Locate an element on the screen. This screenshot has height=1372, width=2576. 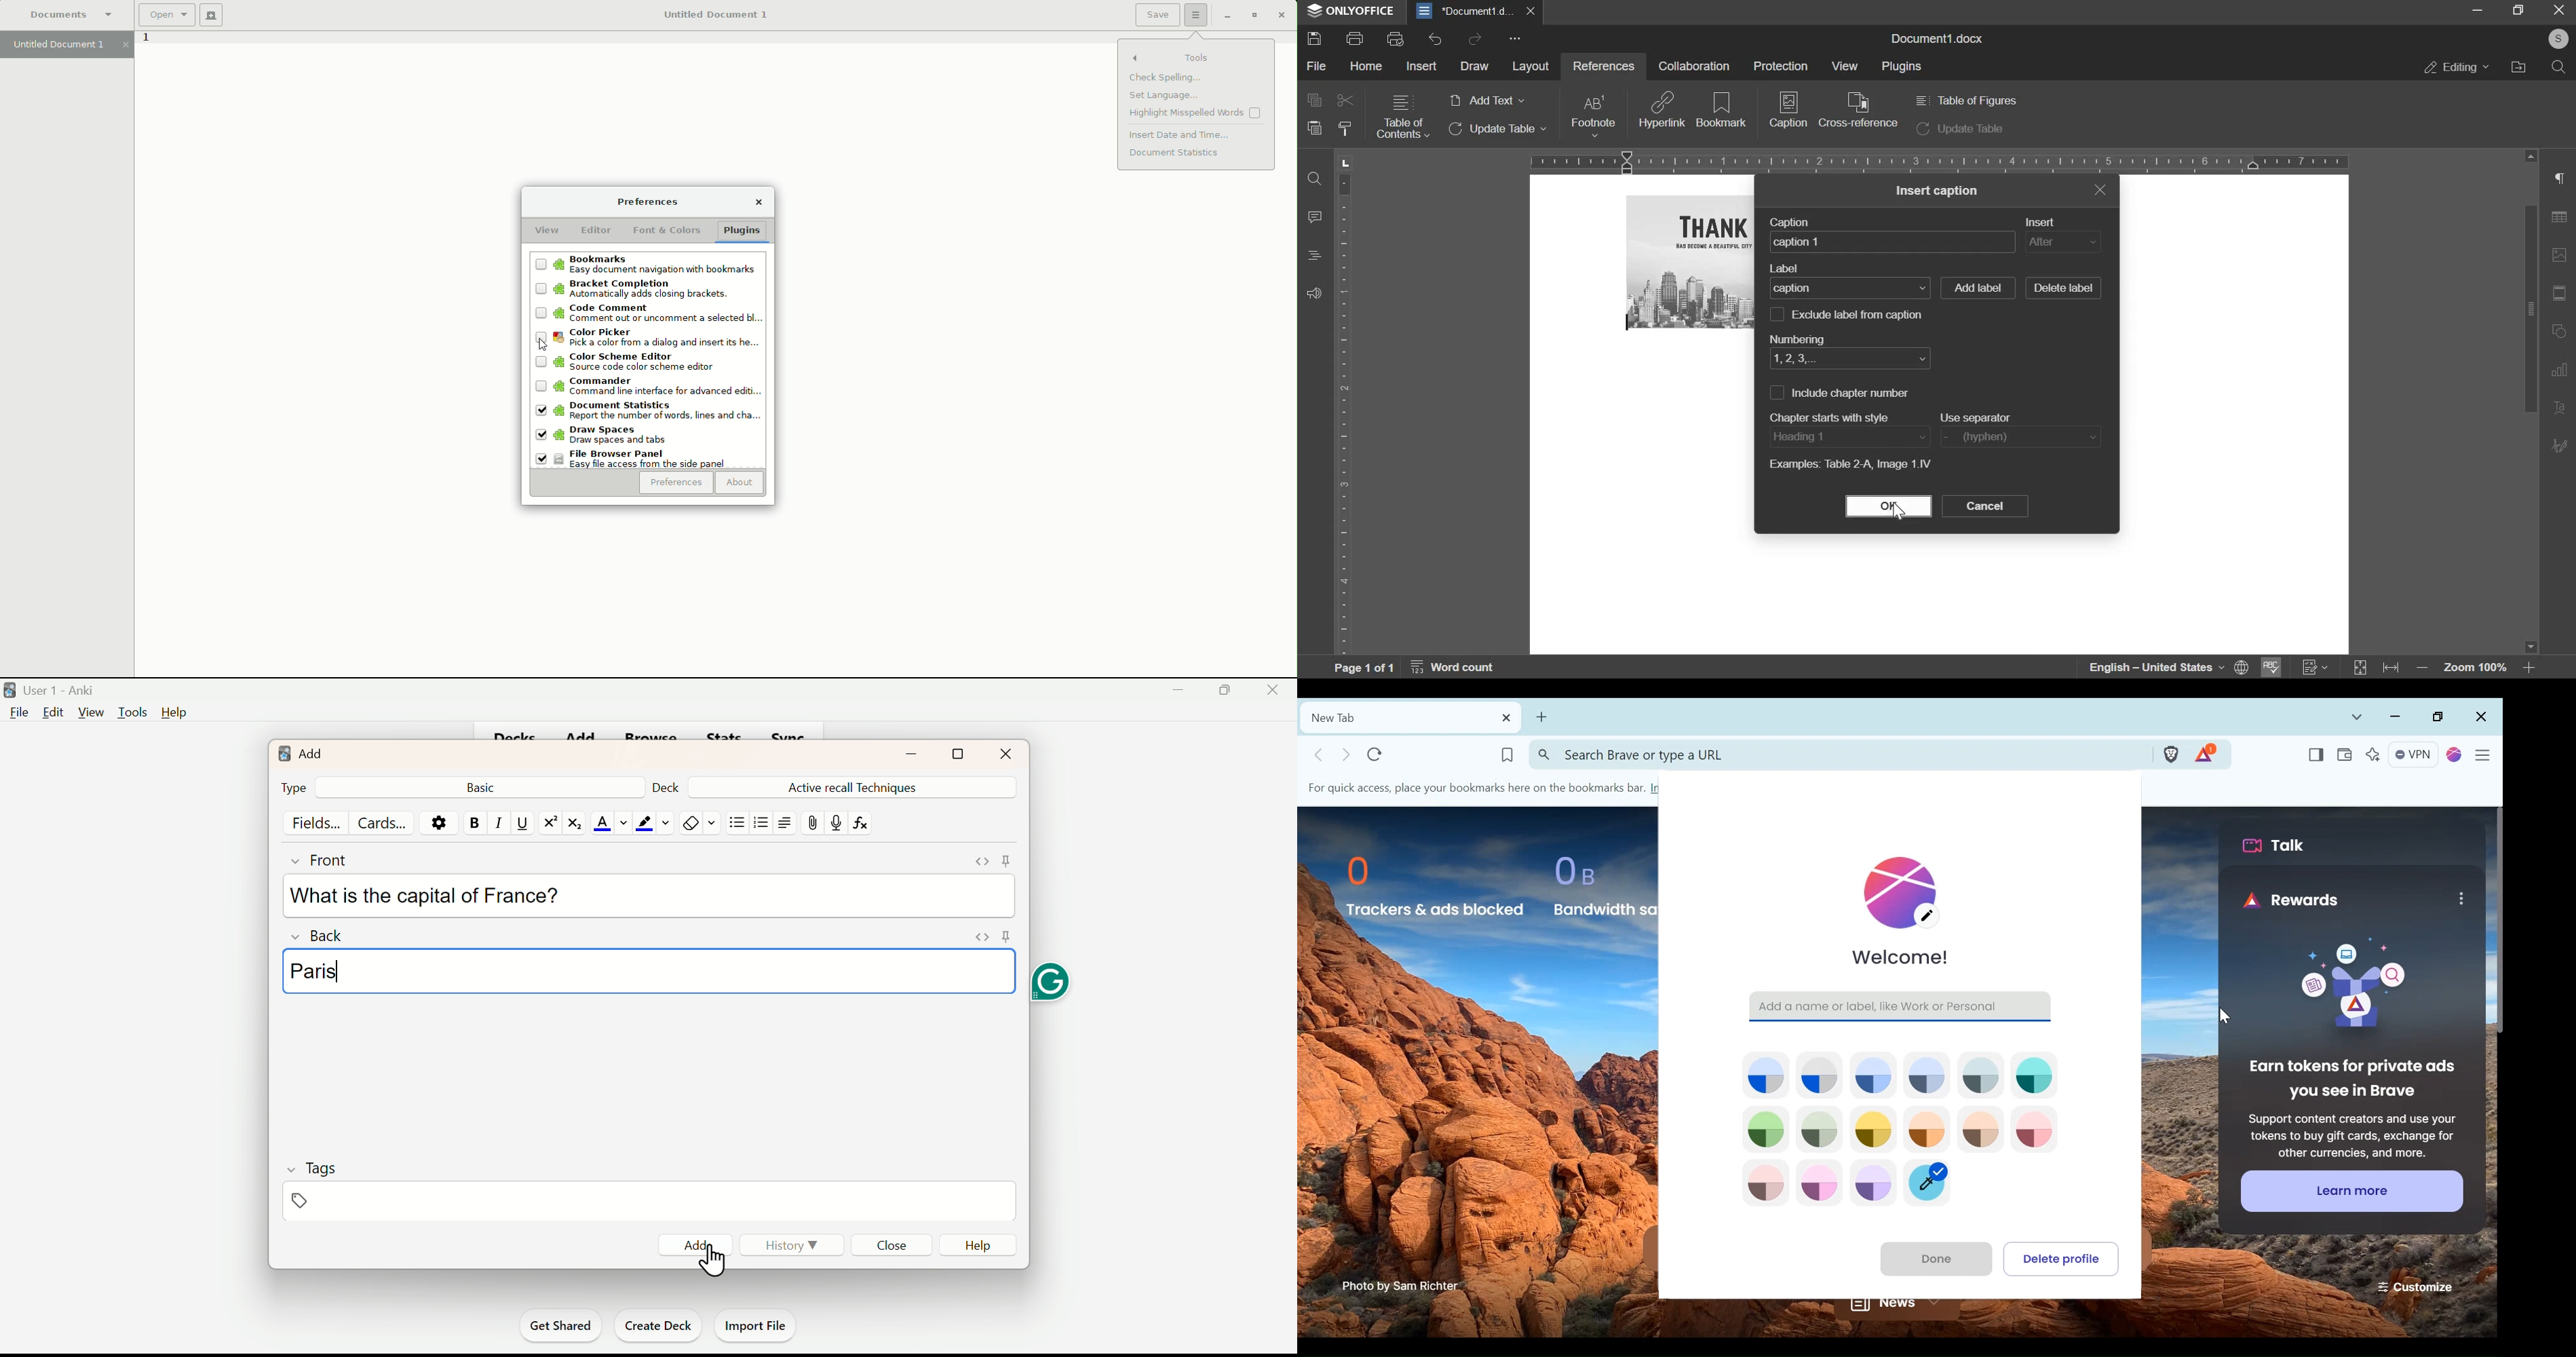
Text is located at coordinates (2561, 409).